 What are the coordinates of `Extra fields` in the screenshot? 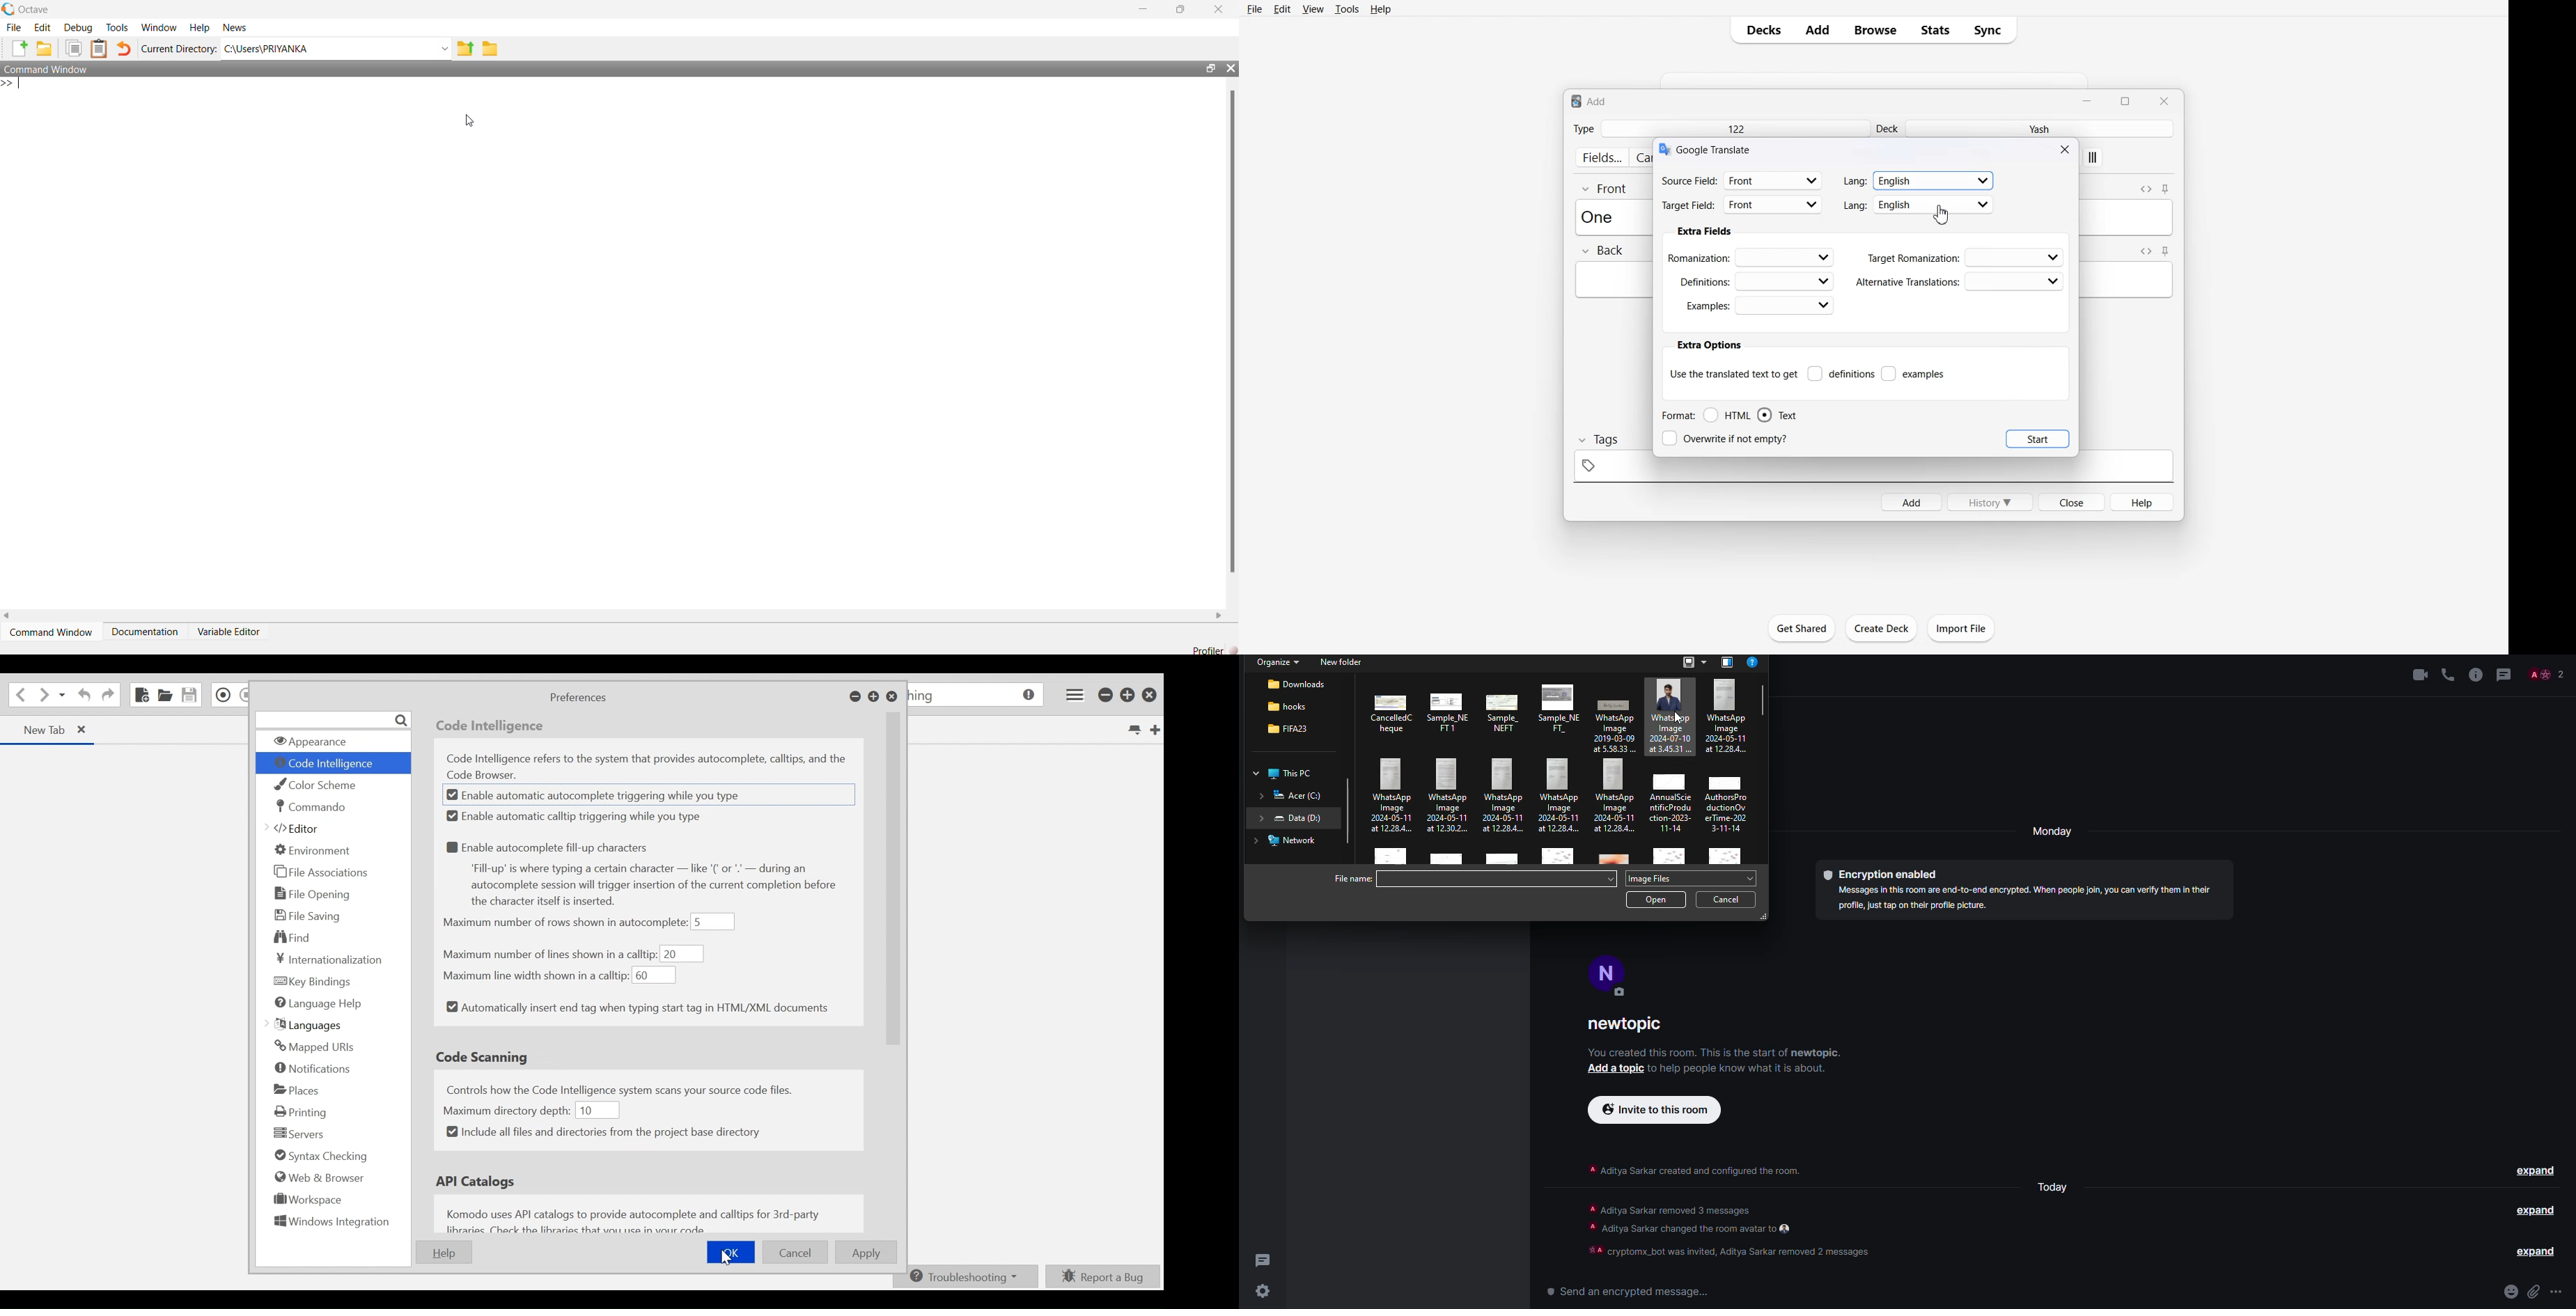 It's located at (1704, 231).